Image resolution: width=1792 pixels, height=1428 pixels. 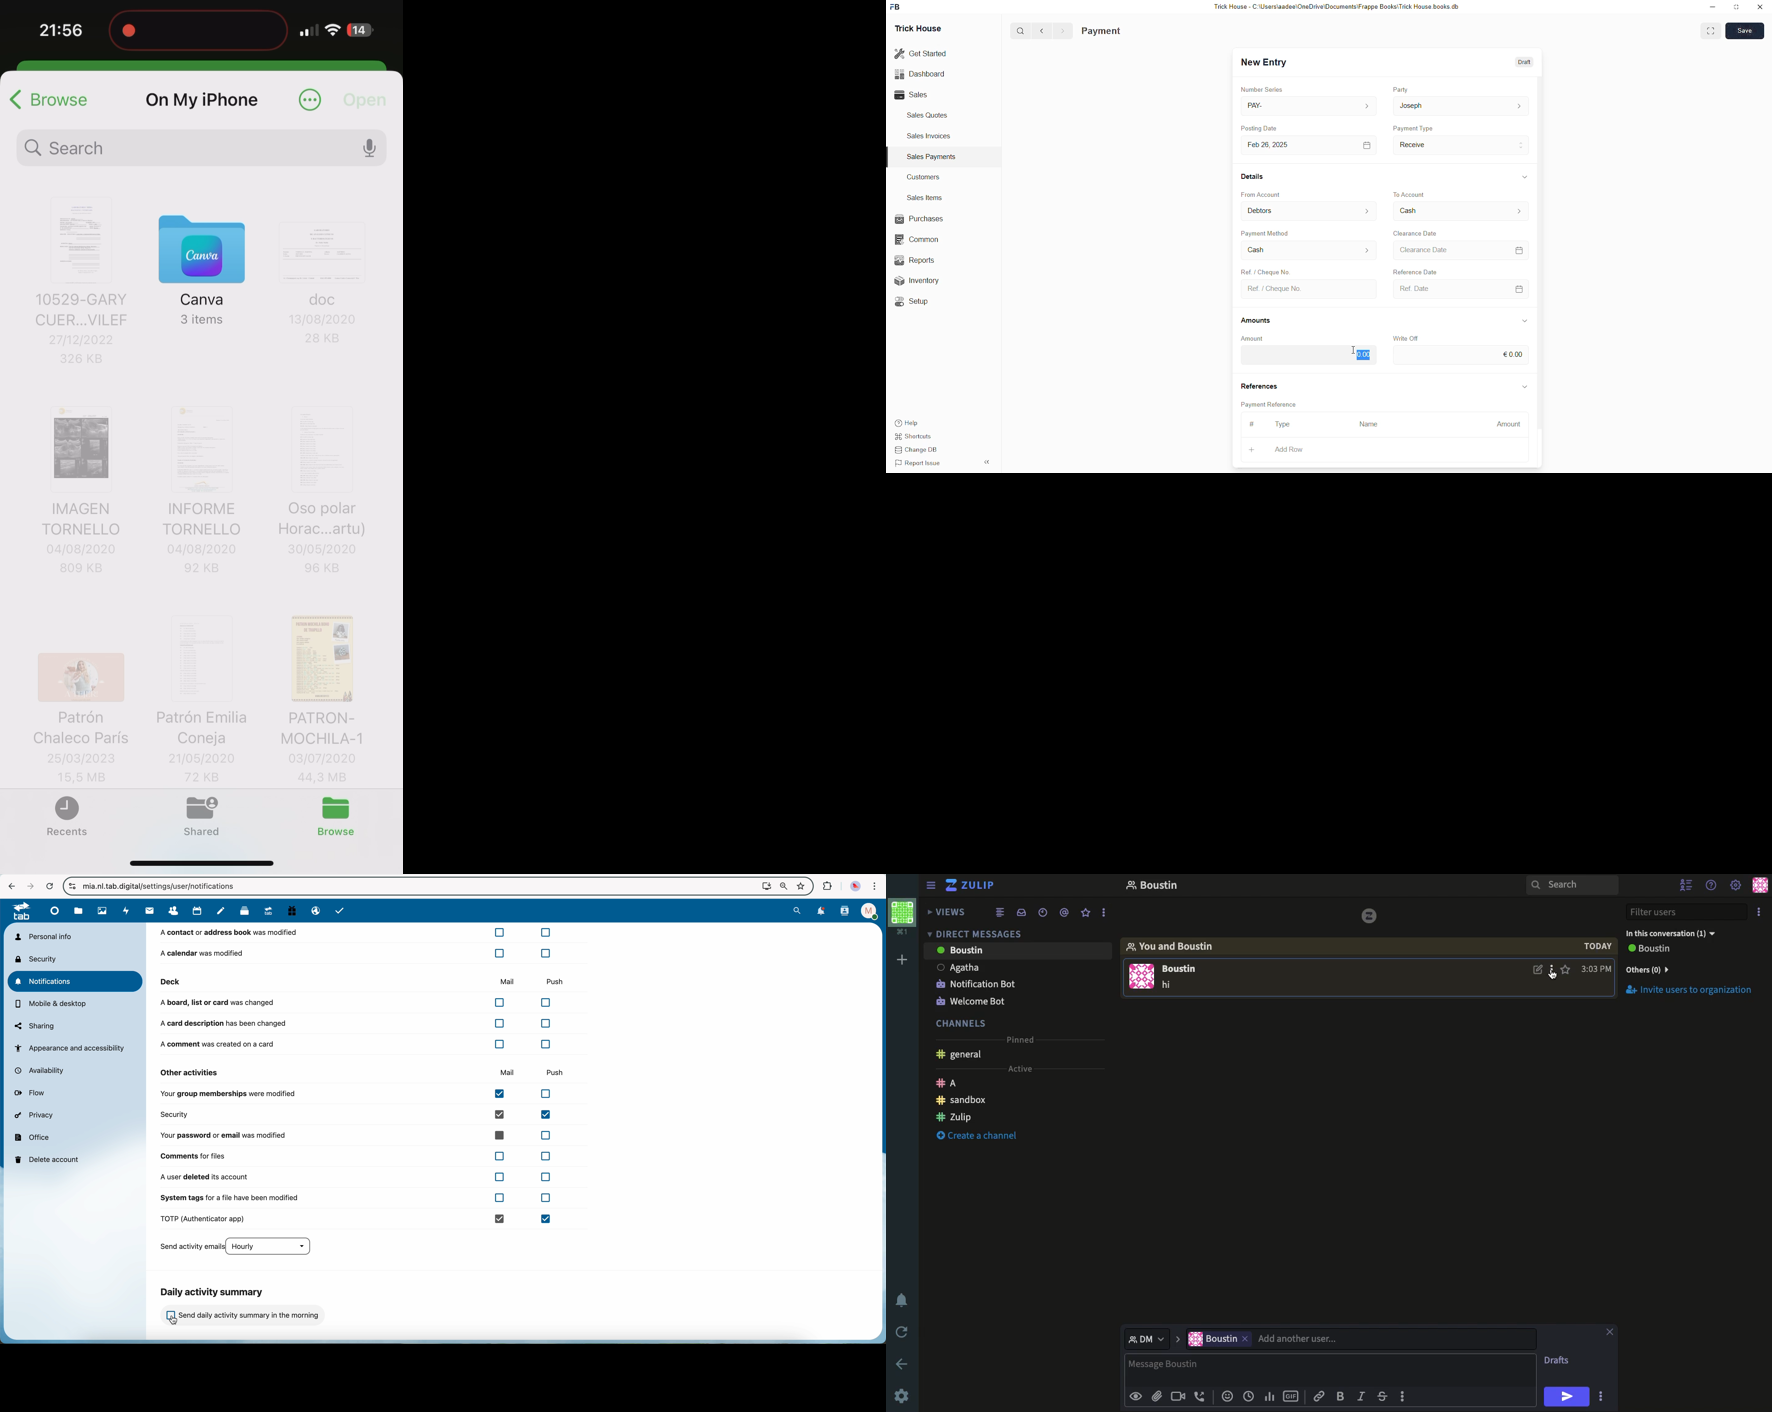 I want to click on activity, so click(x=125, y=911).